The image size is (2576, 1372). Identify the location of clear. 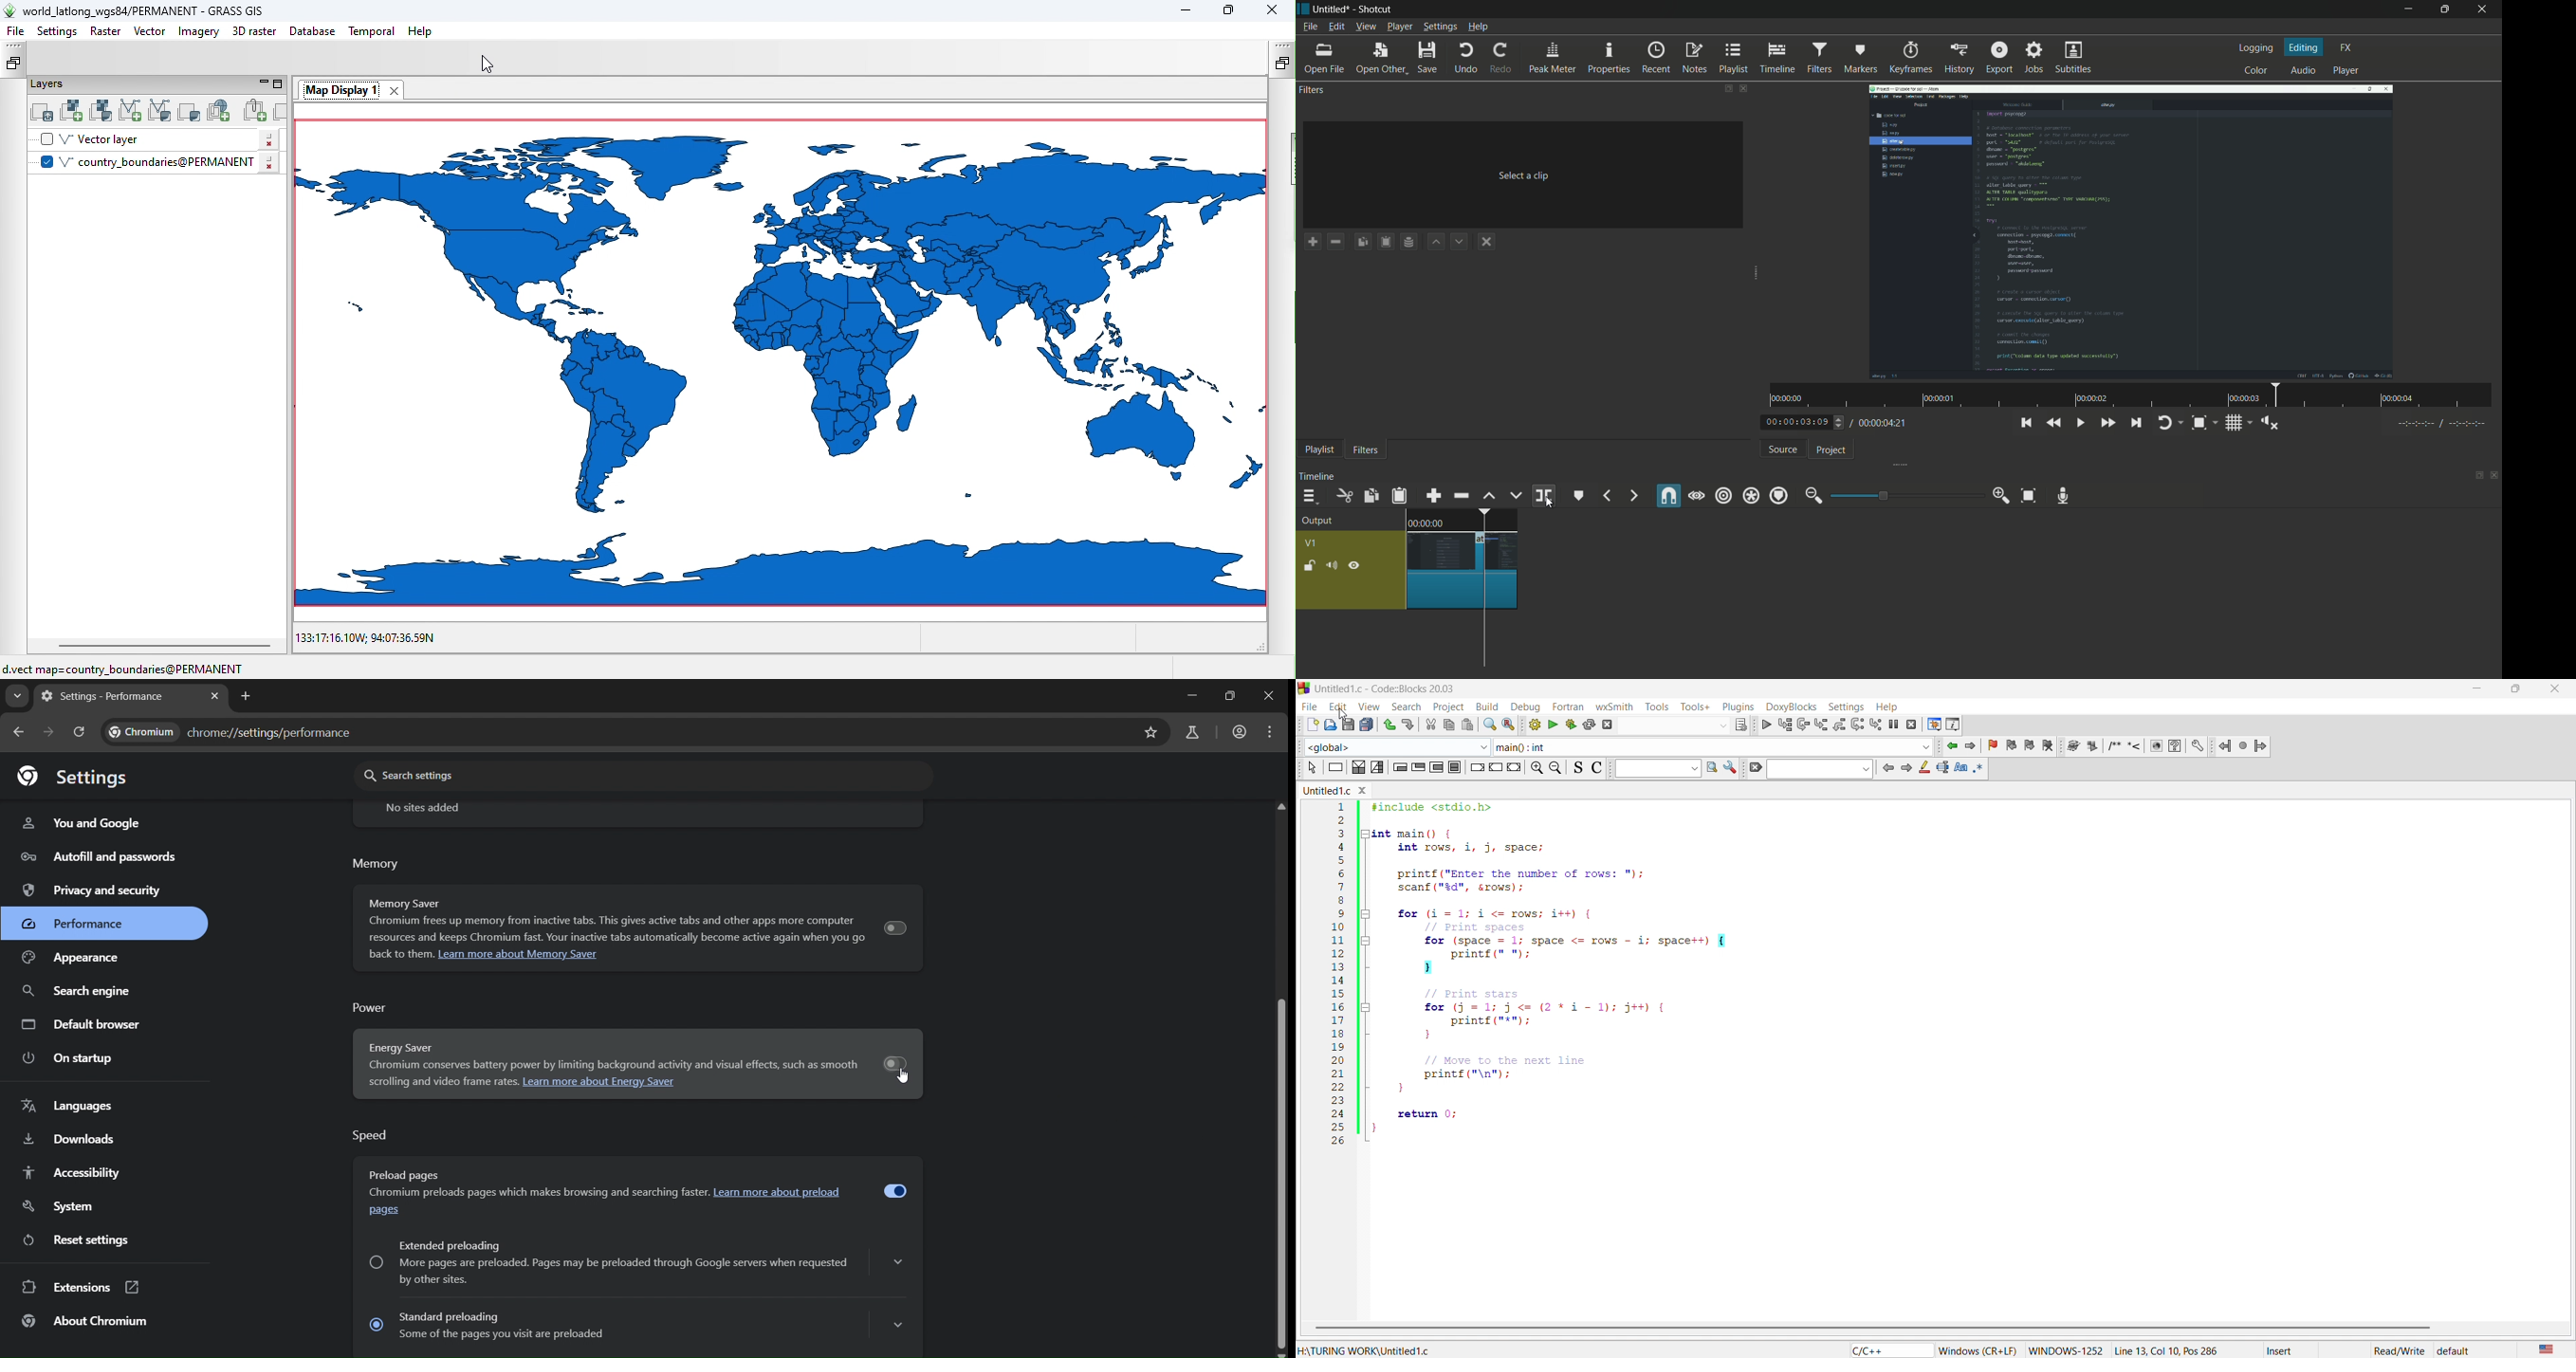
(1753, 768).